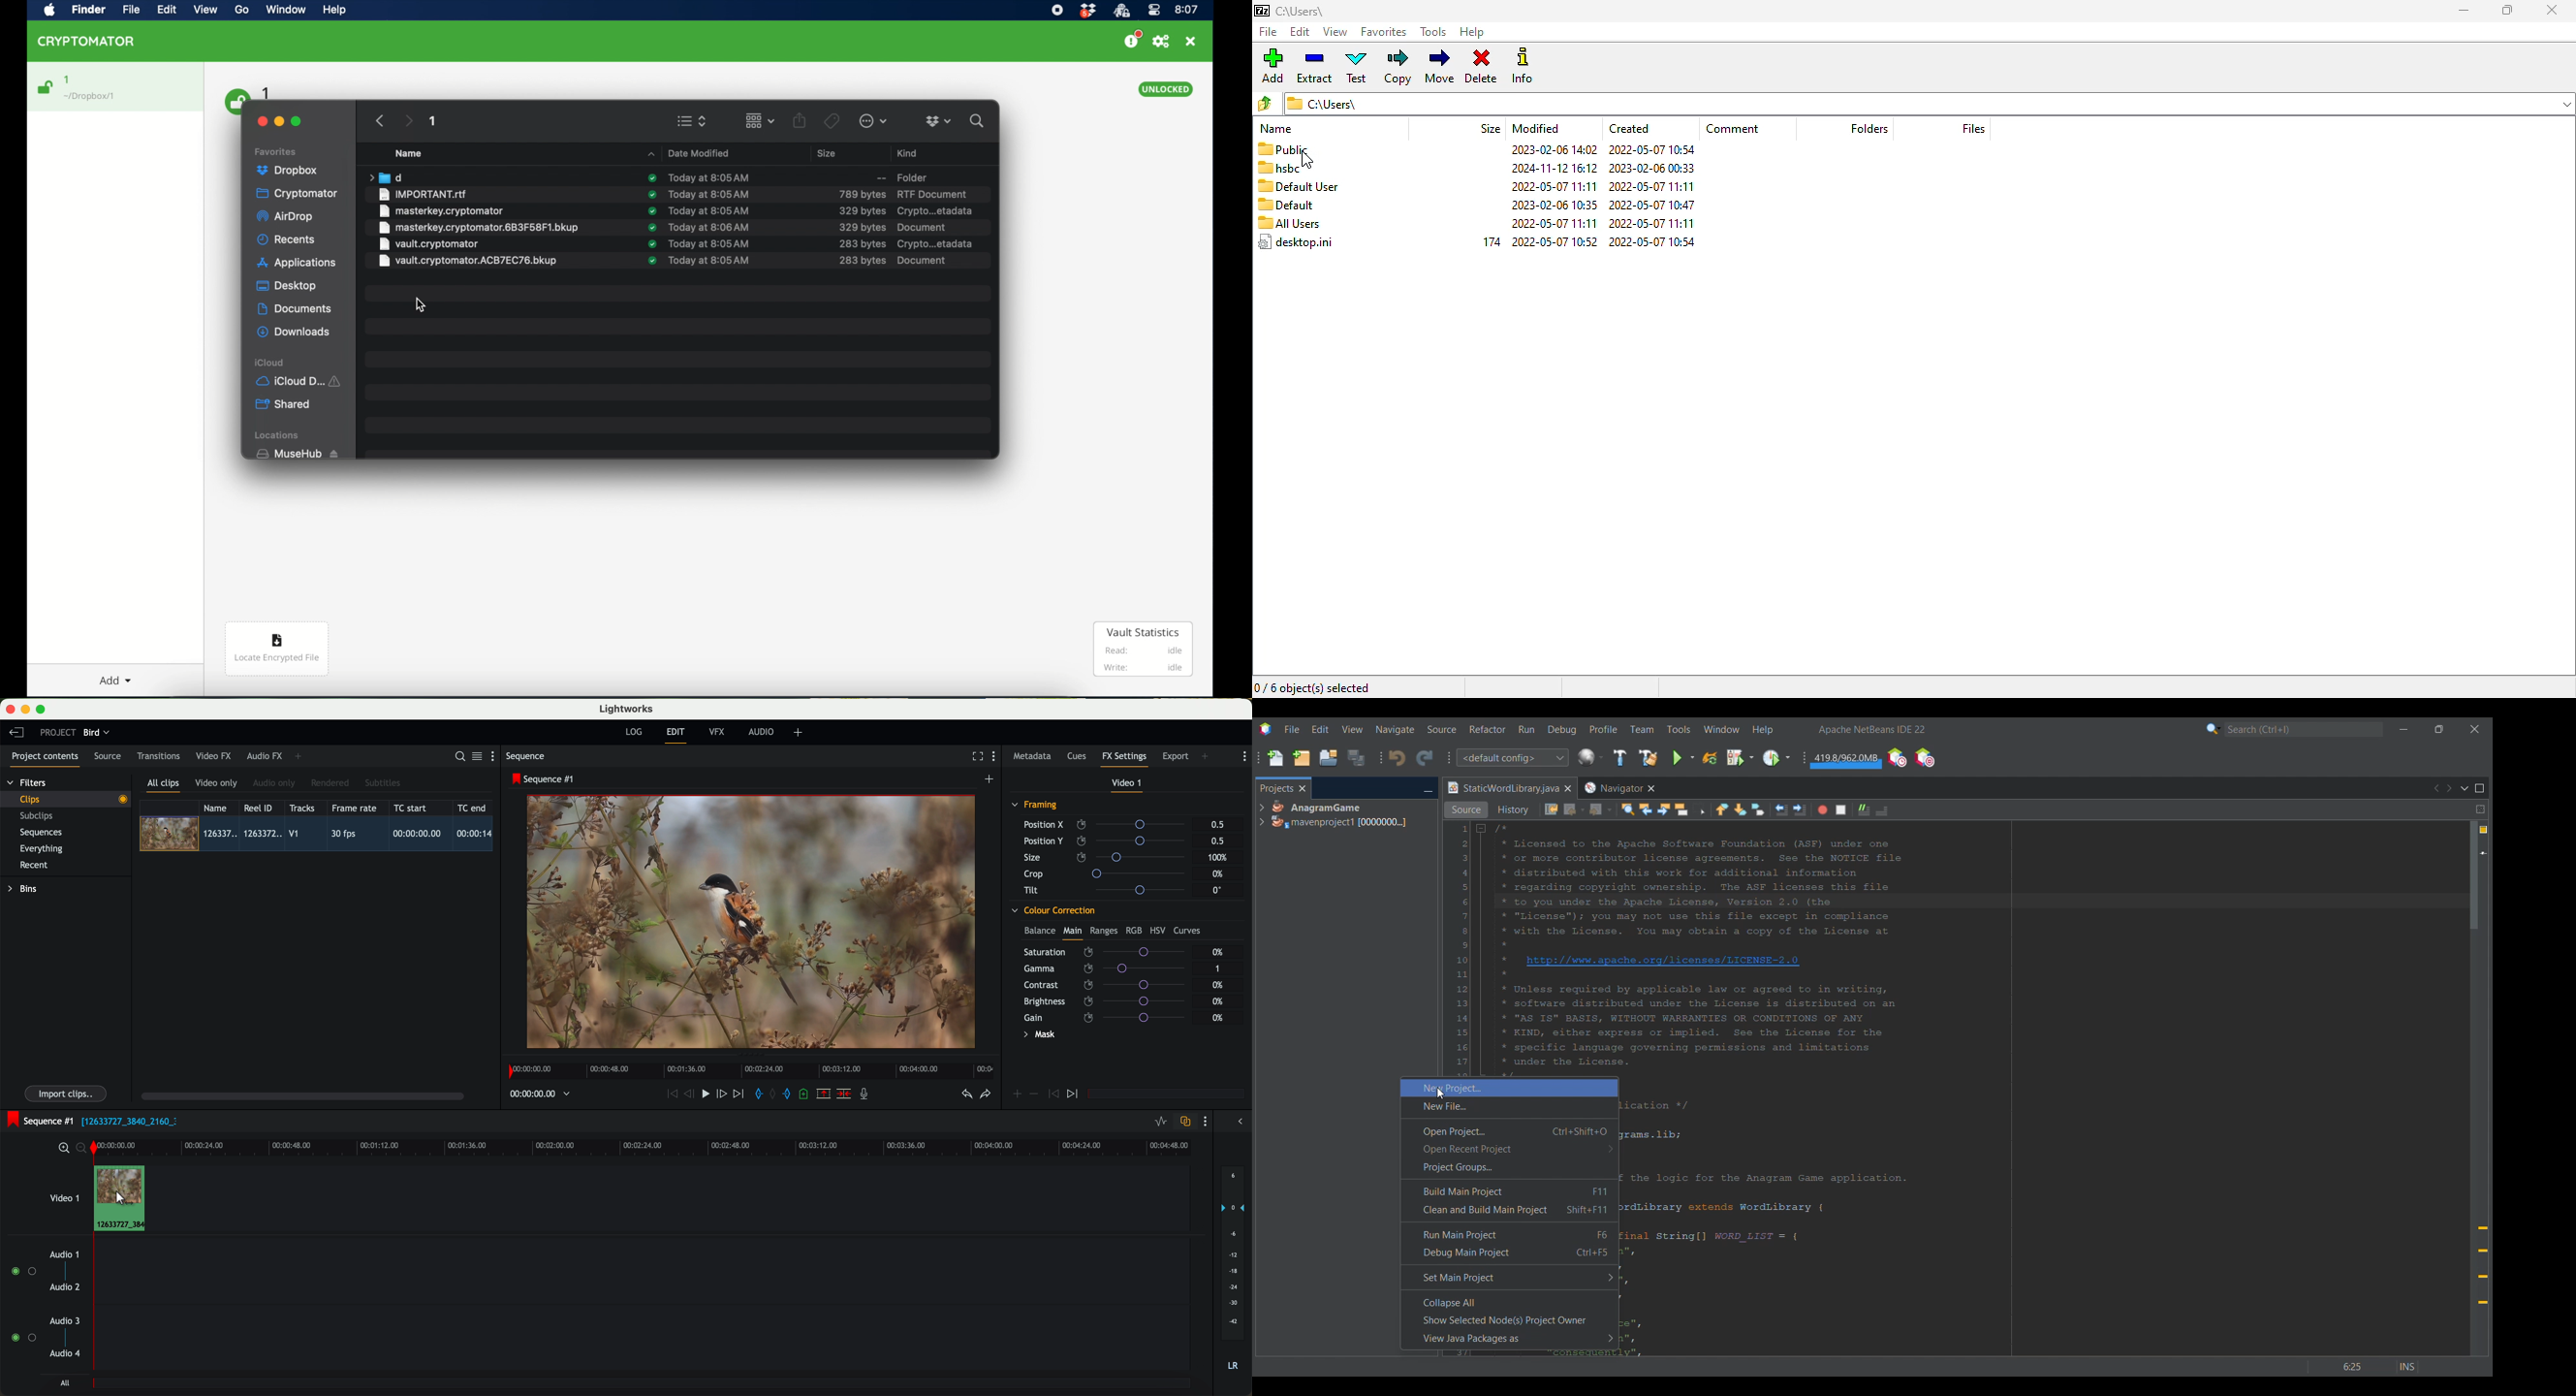 The image size is (2576, 1400). Describe the element at coordinates (127, 1195) in the screenshot. I see `drag video to video track 1` at that location.